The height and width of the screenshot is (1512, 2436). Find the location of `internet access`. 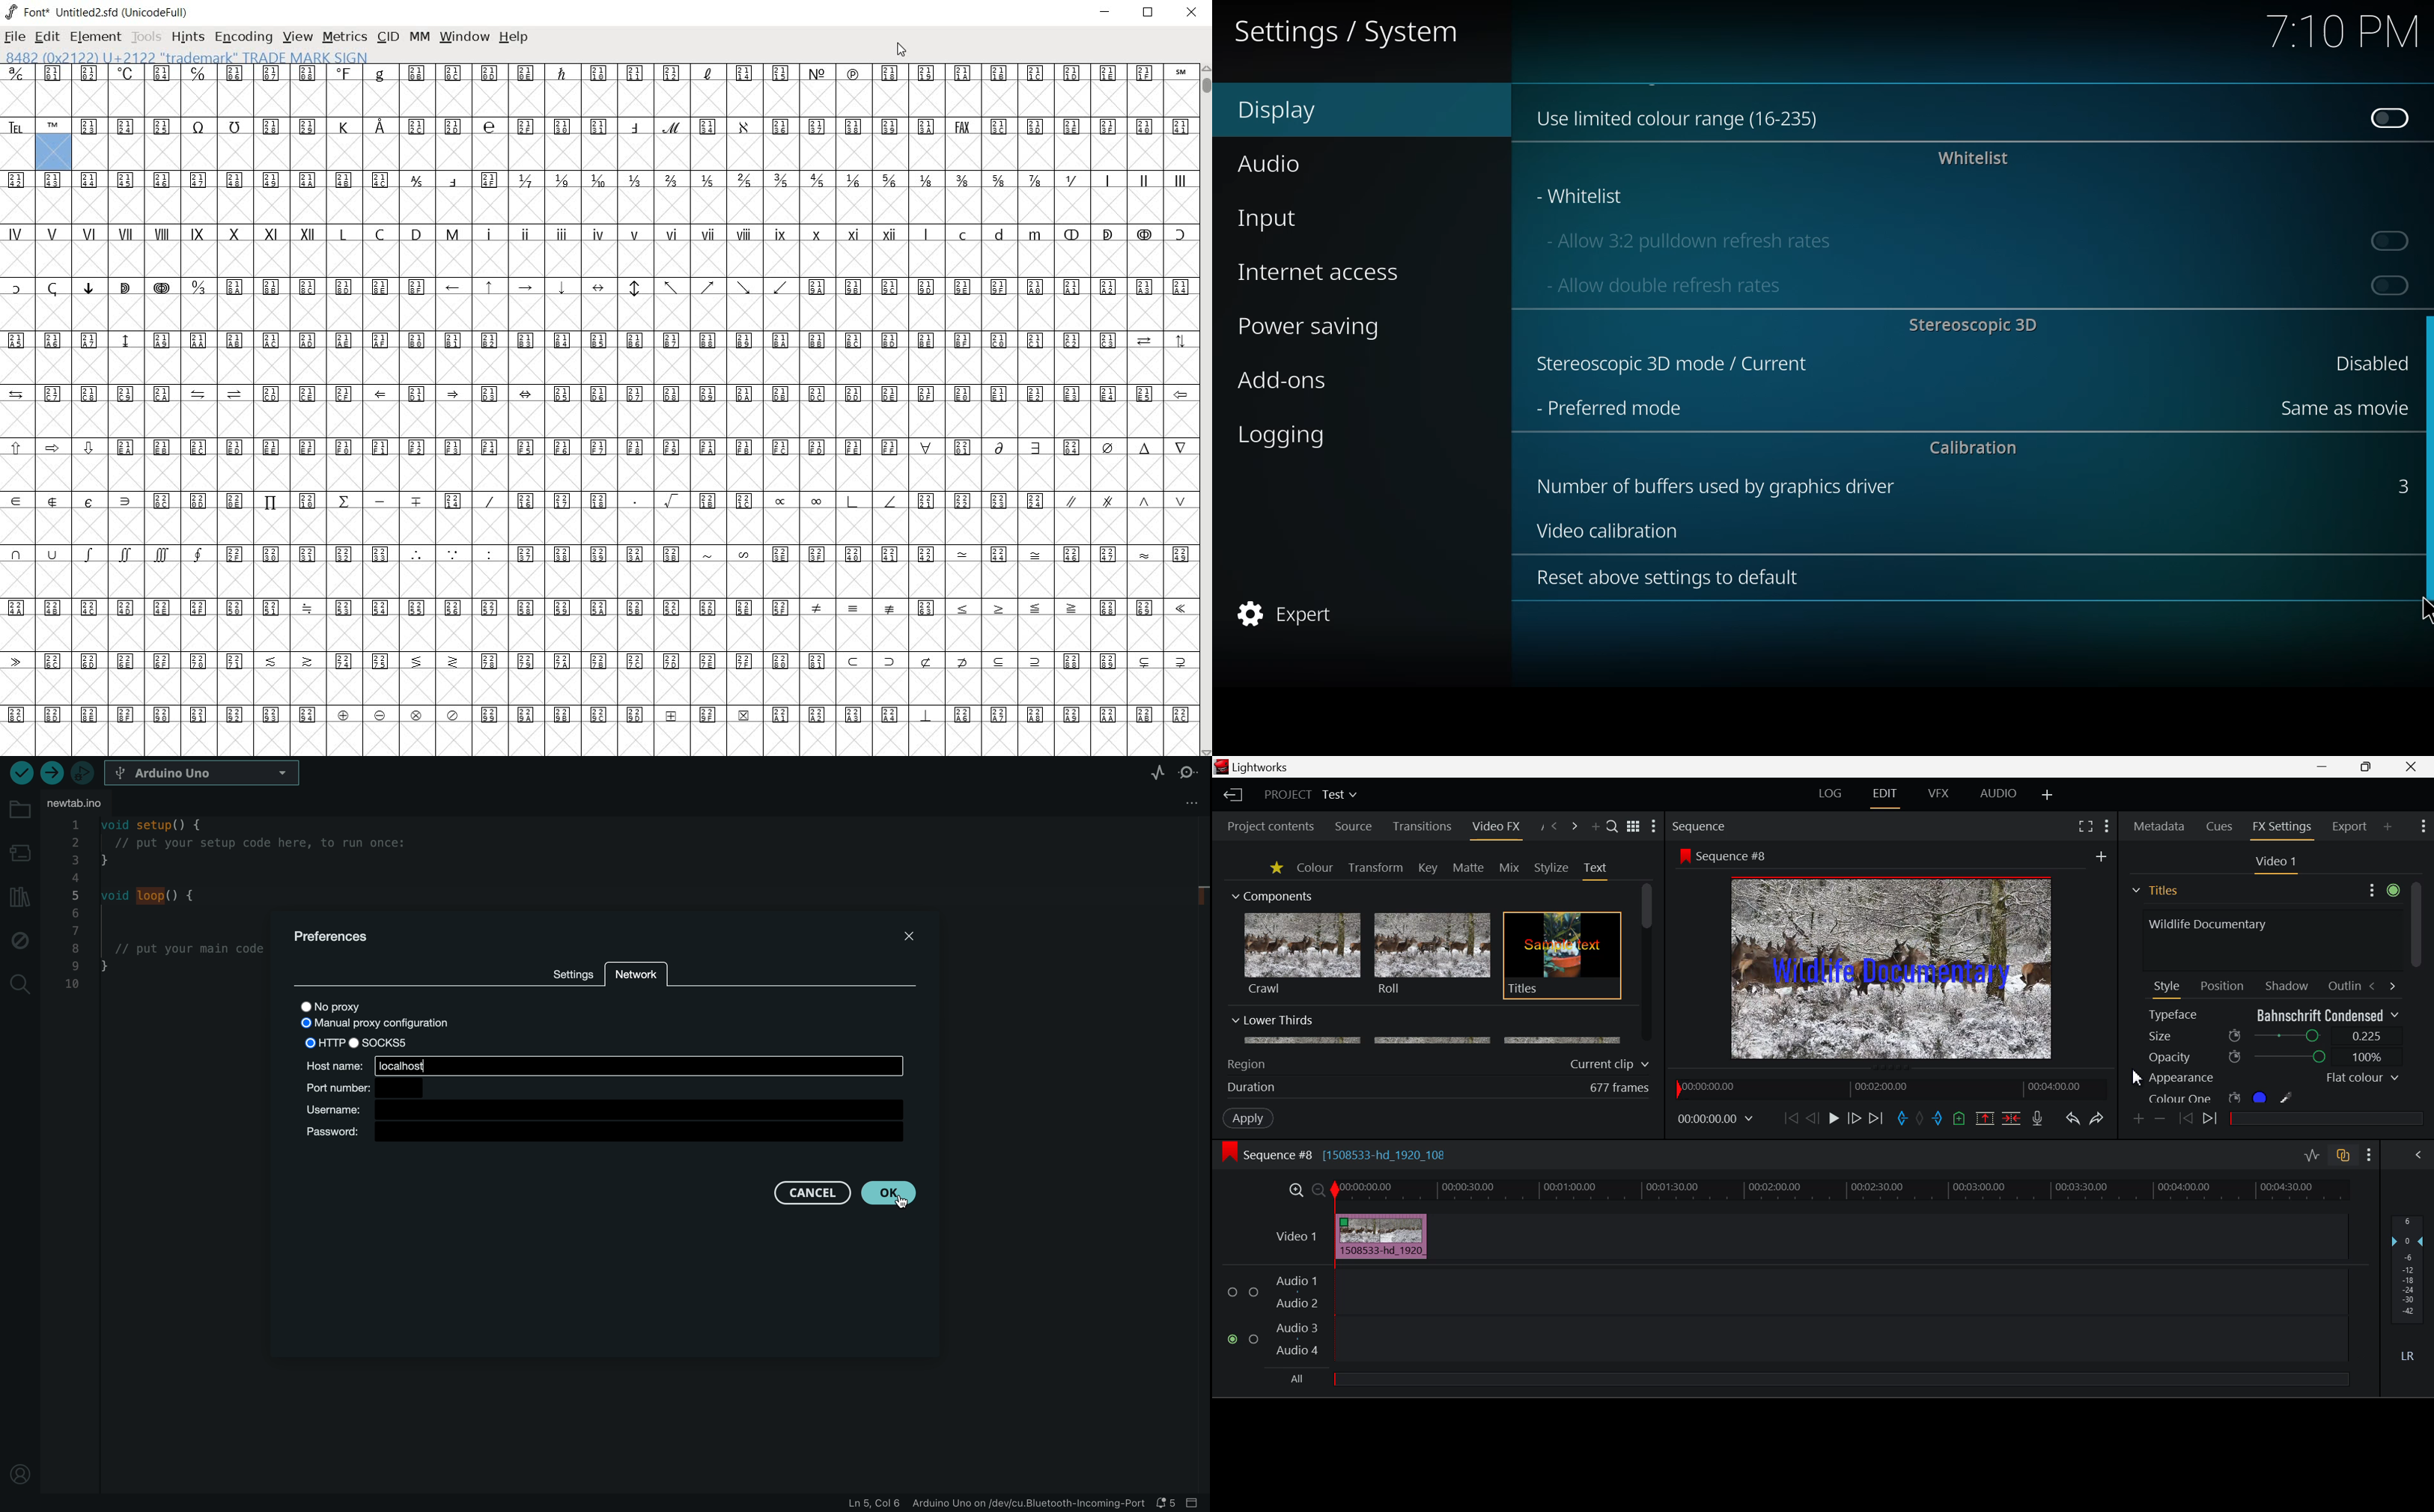

internet access is located at coordinates (1322, 271).